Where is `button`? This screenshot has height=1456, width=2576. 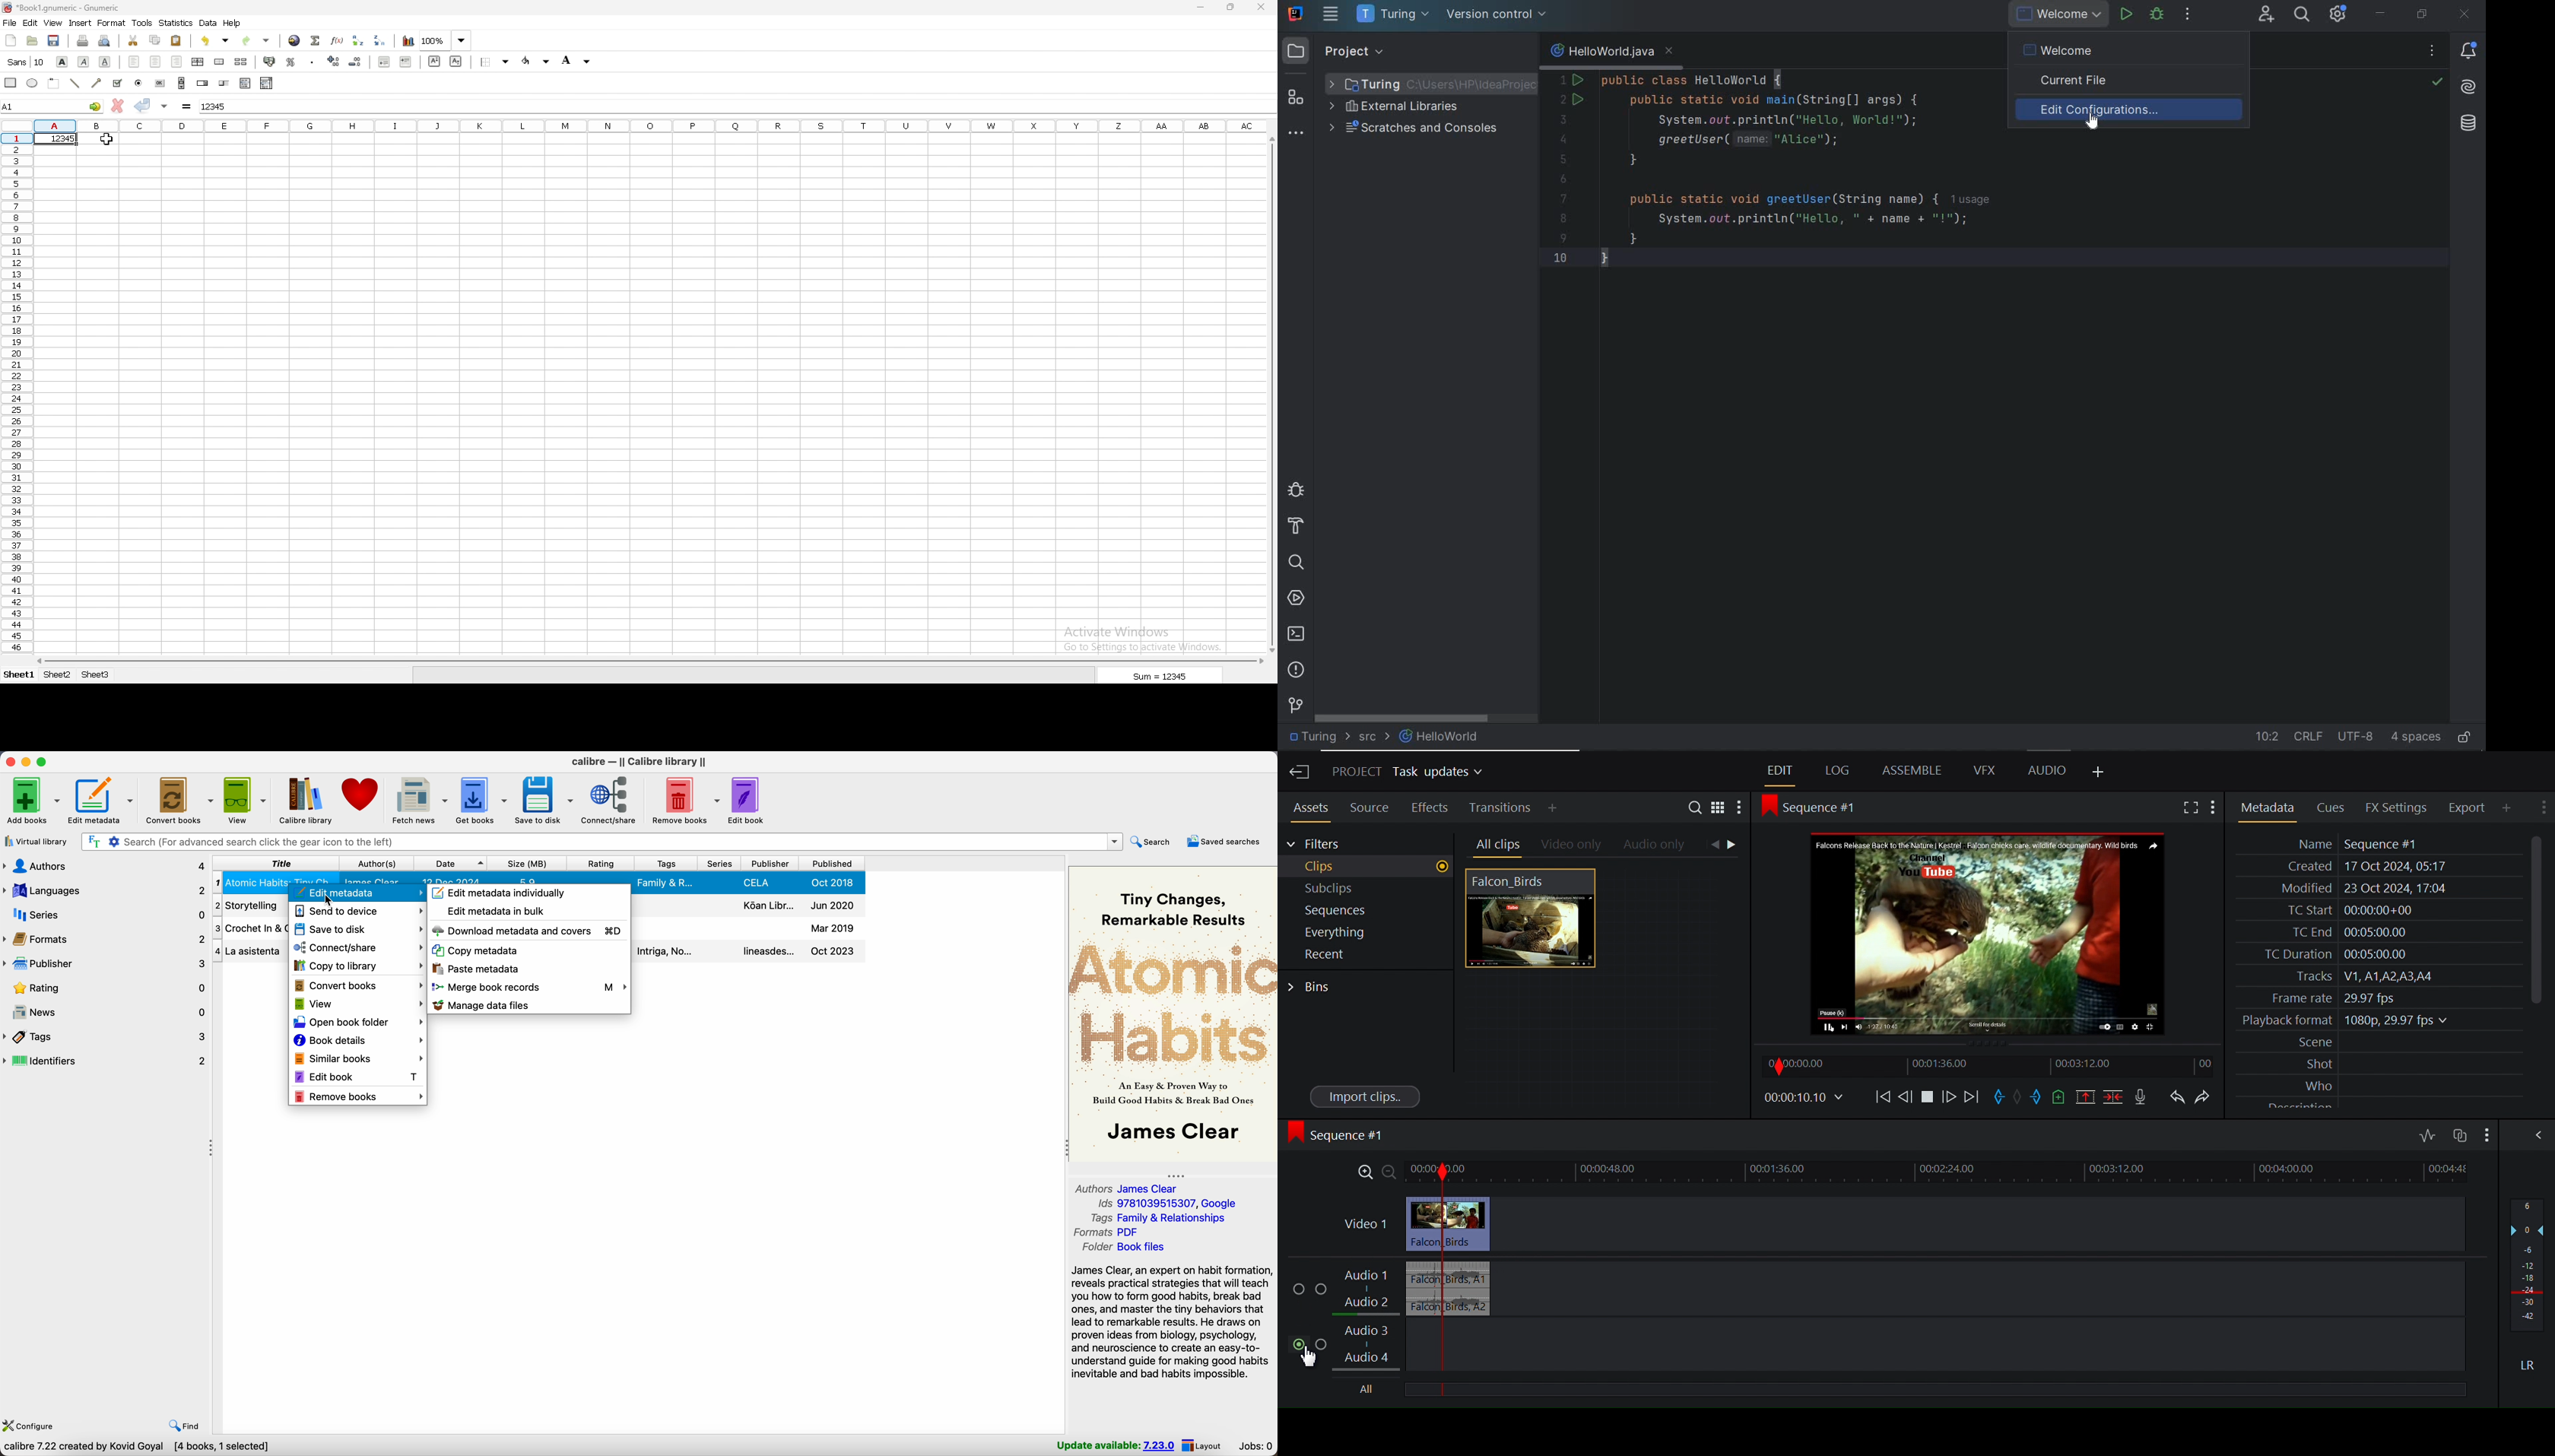
button is located at coordinates (160, 82).